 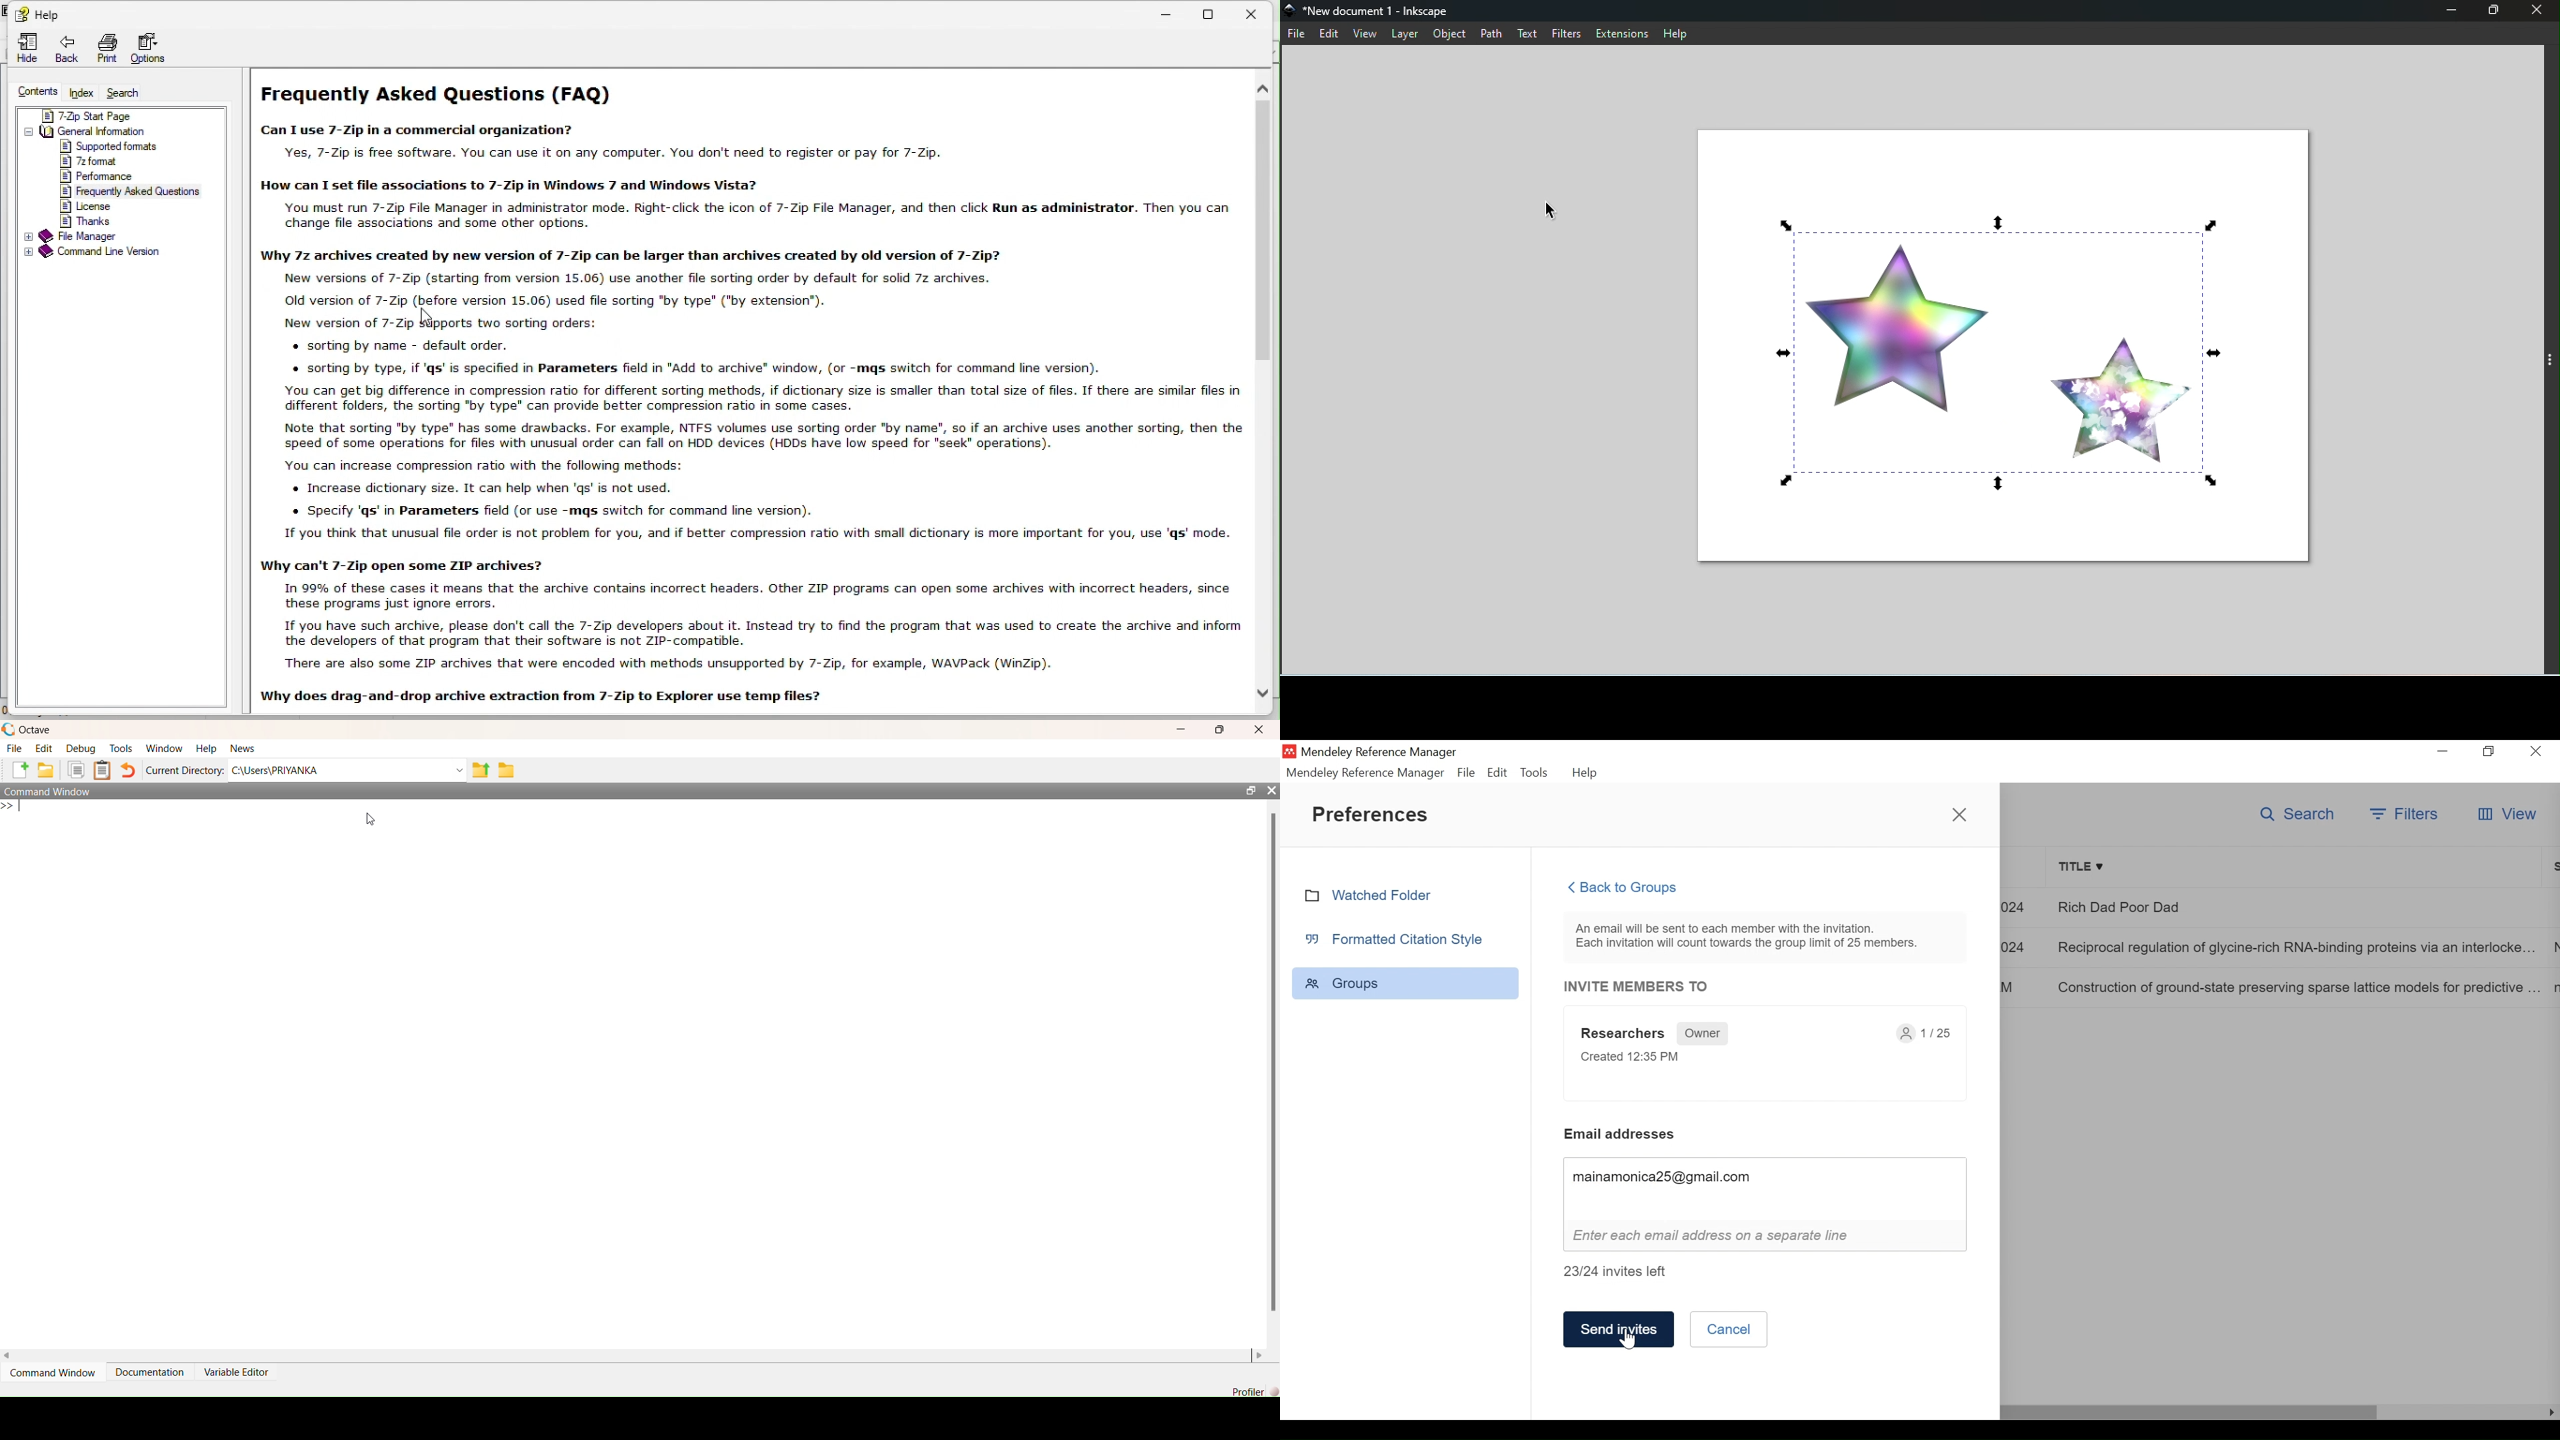 I want to click on Filters, so click(x=2403, y=813).